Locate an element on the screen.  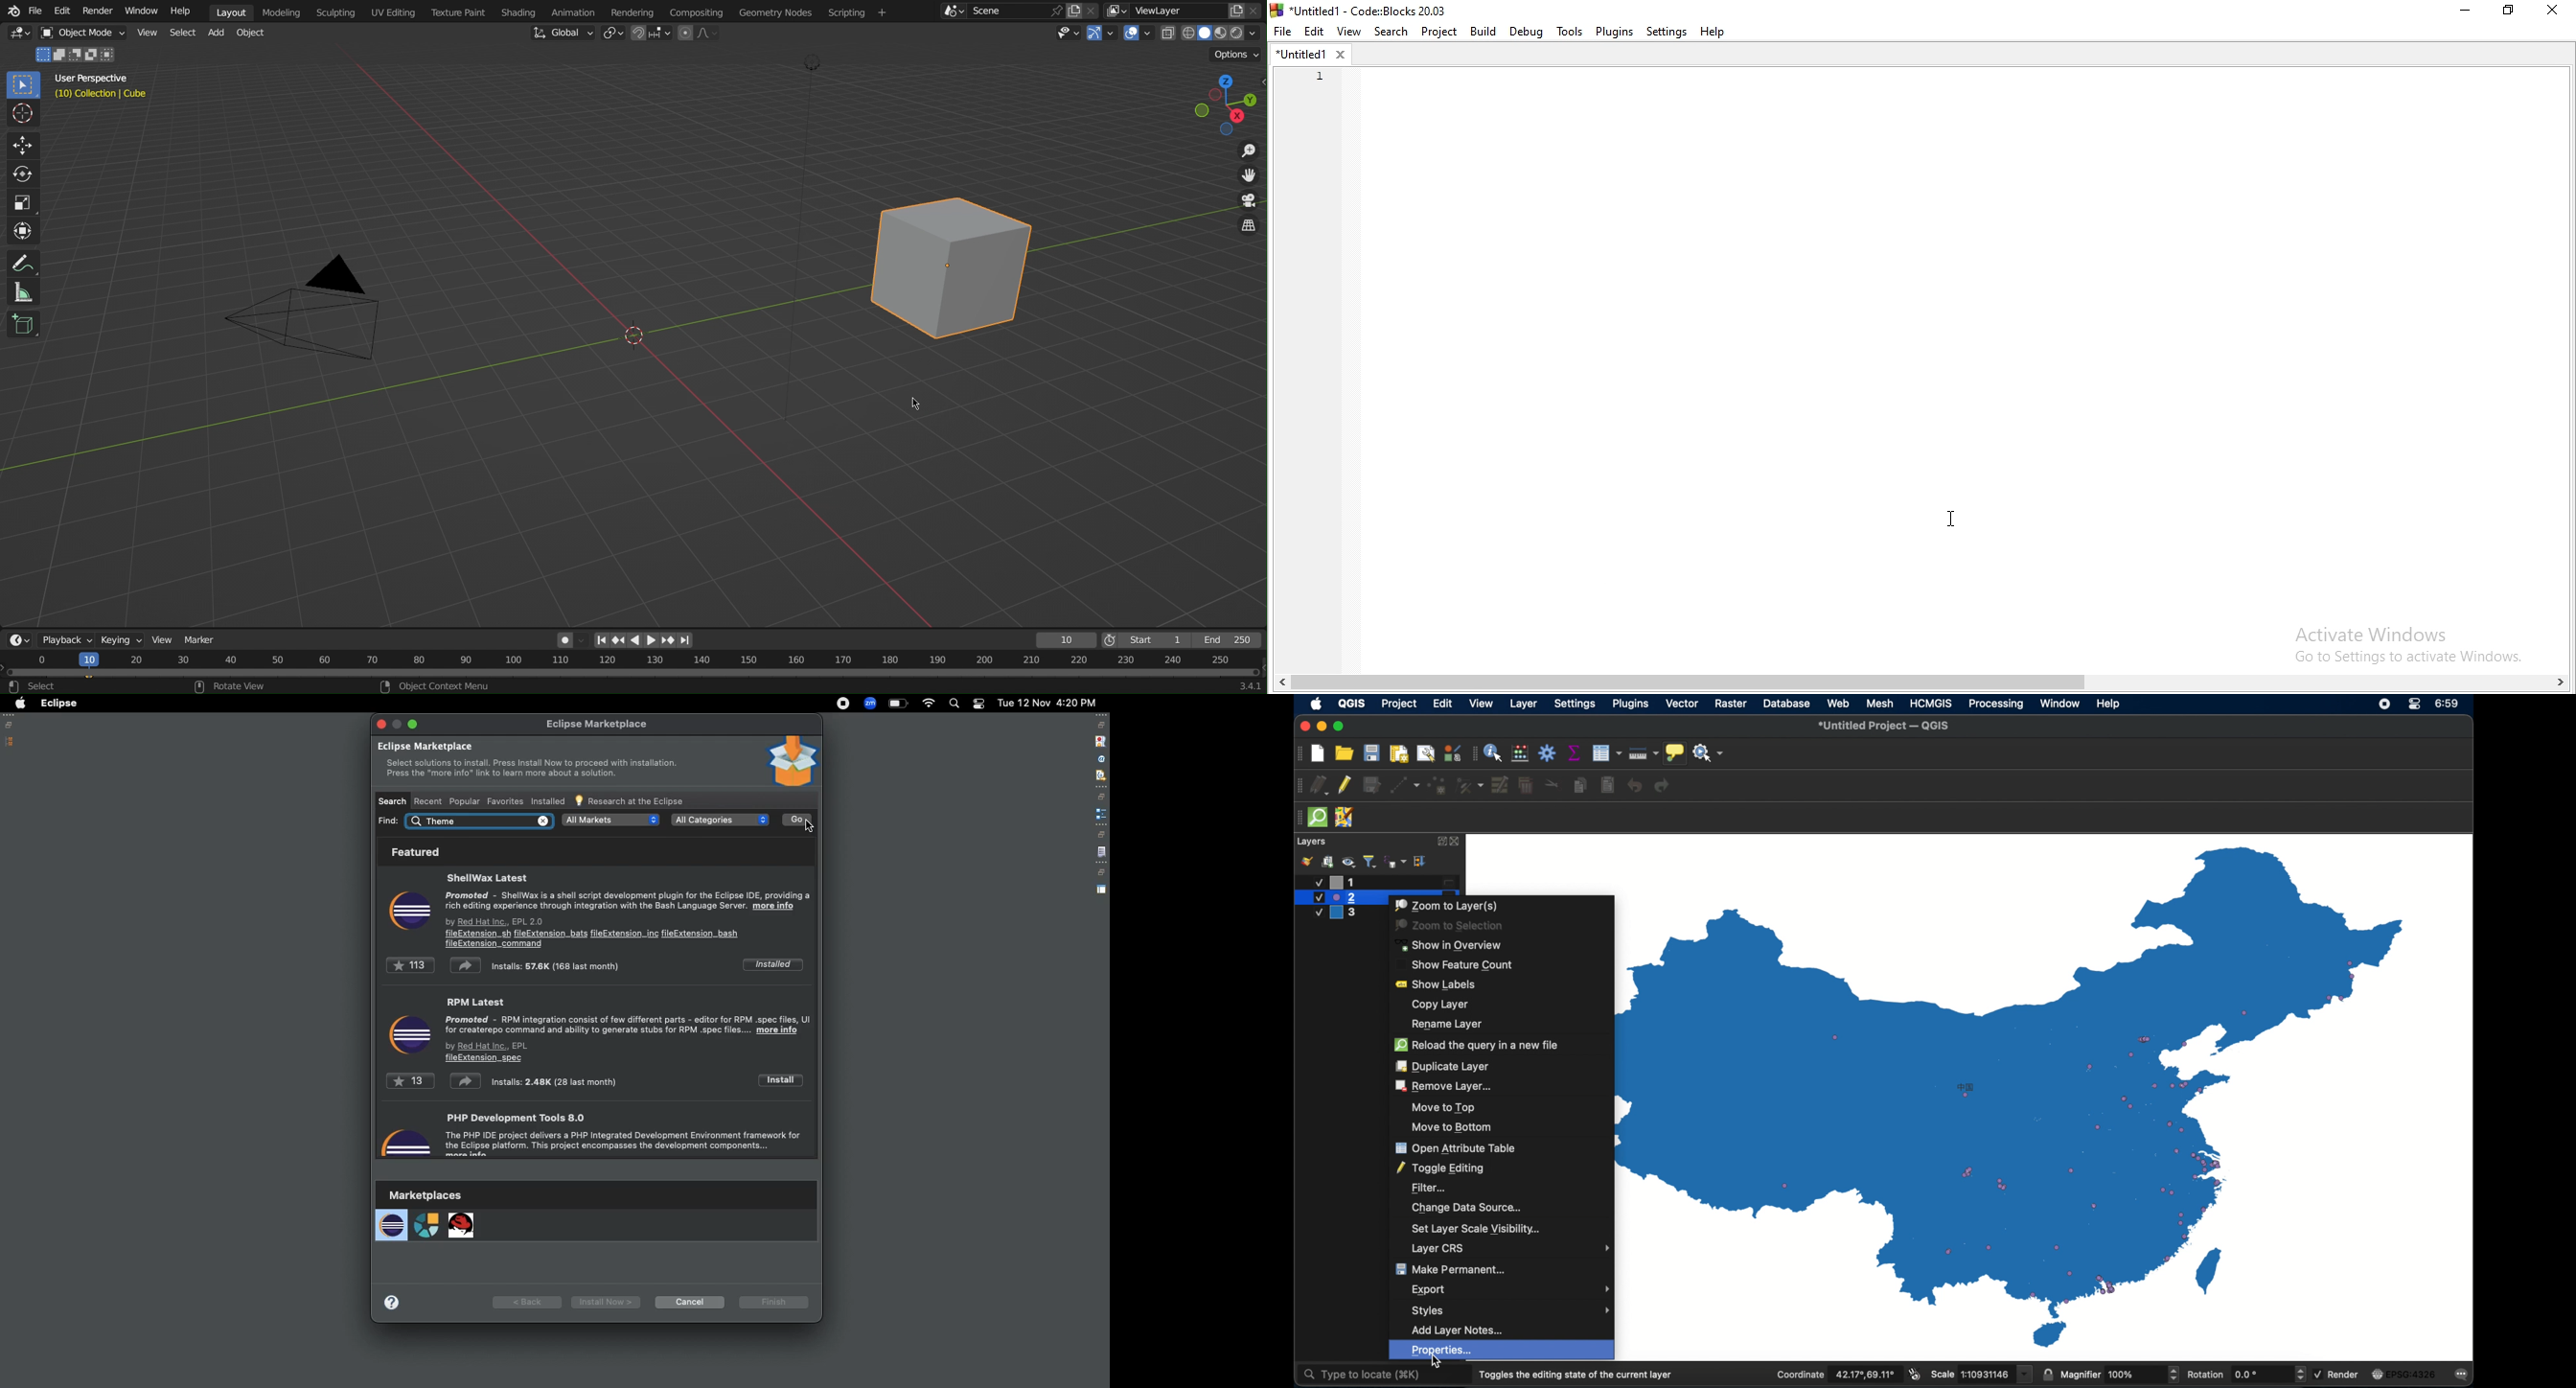
copy is located at coordinates (1237, 9).